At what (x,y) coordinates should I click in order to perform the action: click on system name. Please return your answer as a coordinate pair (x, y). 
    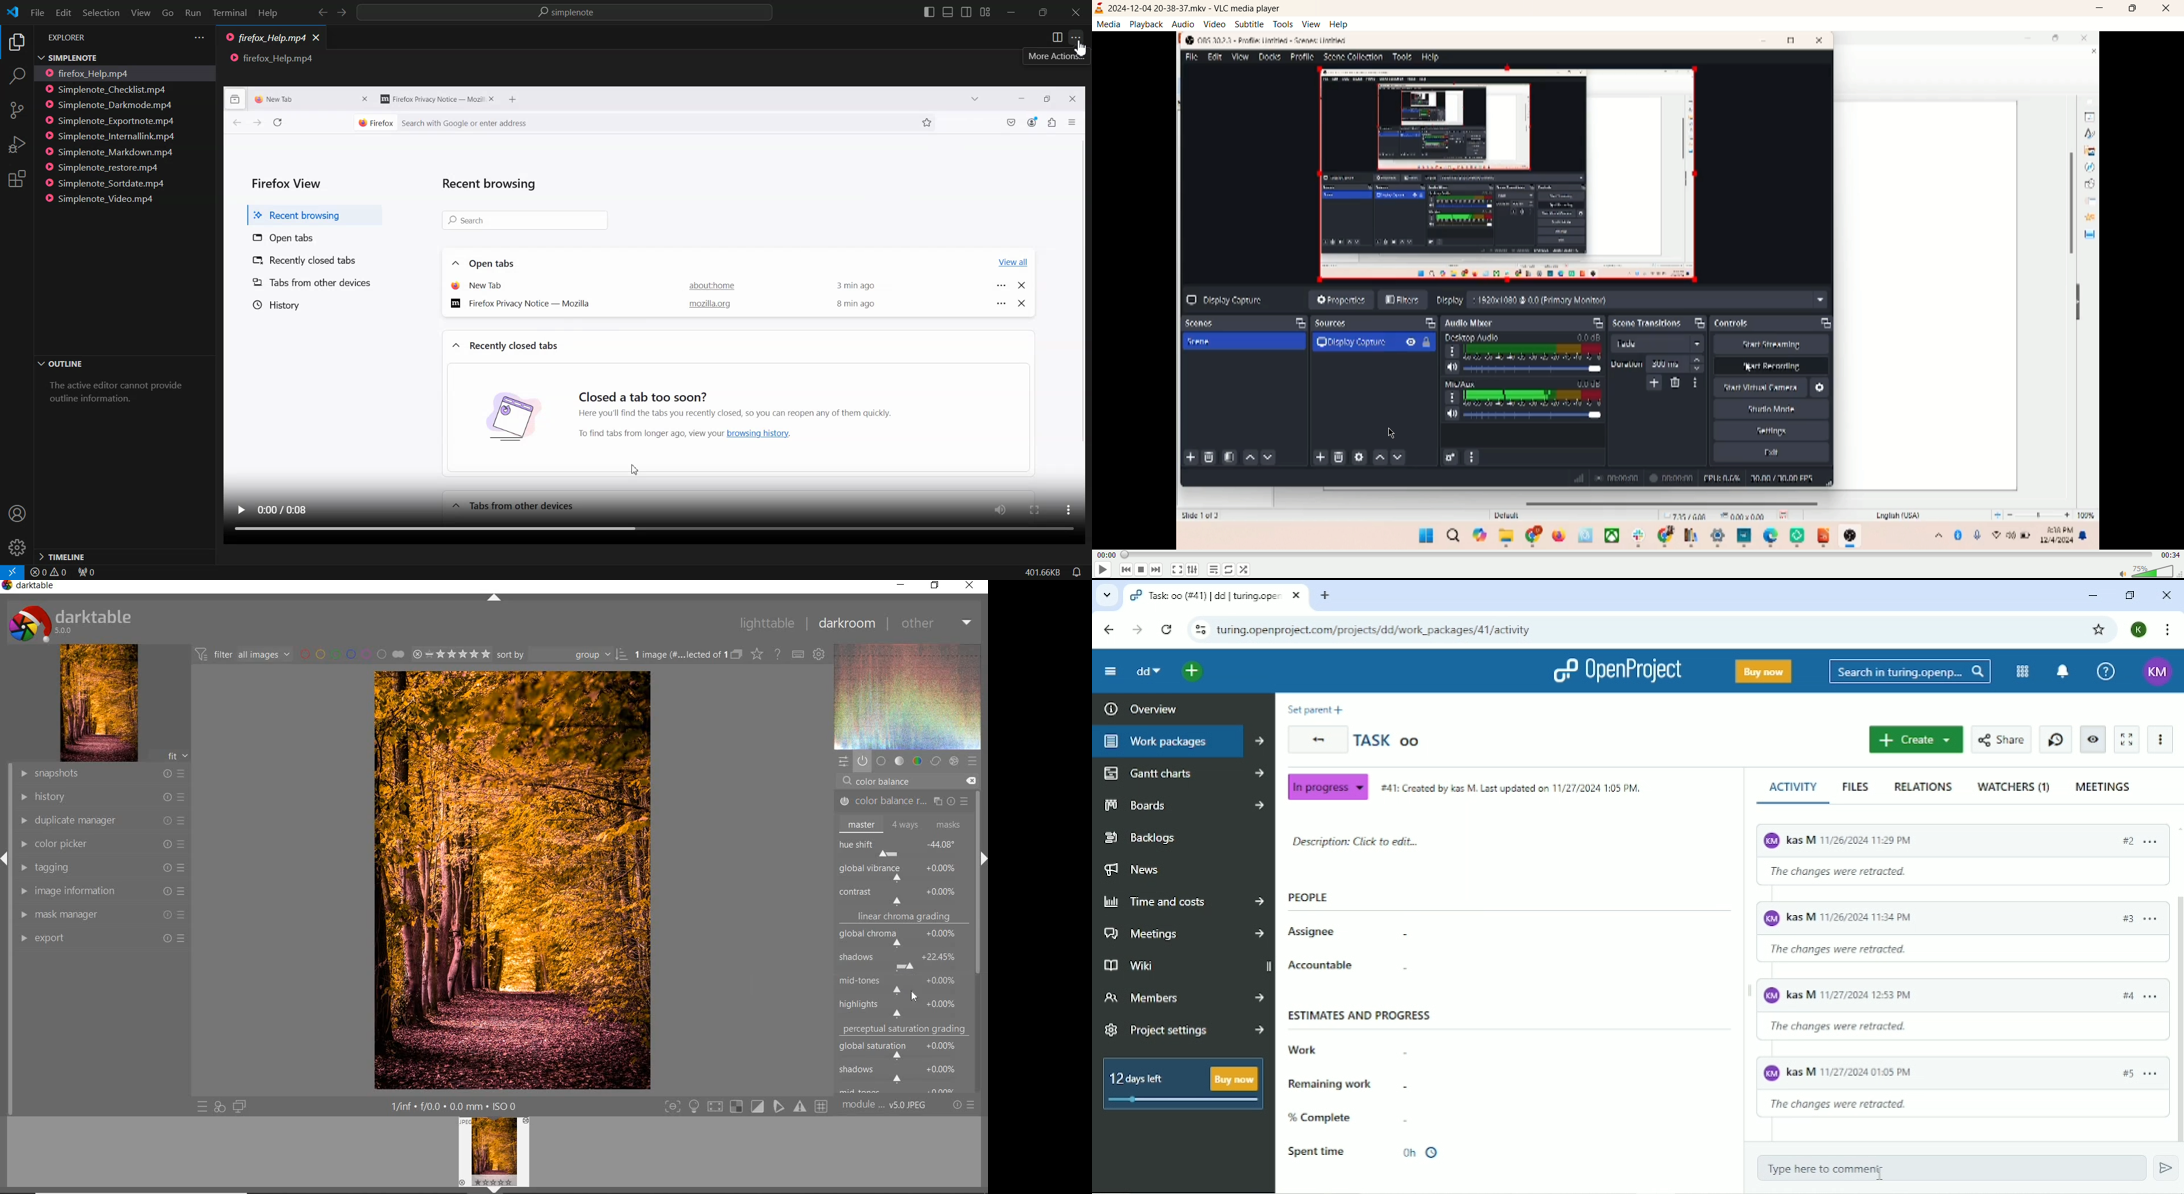
    Looking at the image, I should click on (28, 586).